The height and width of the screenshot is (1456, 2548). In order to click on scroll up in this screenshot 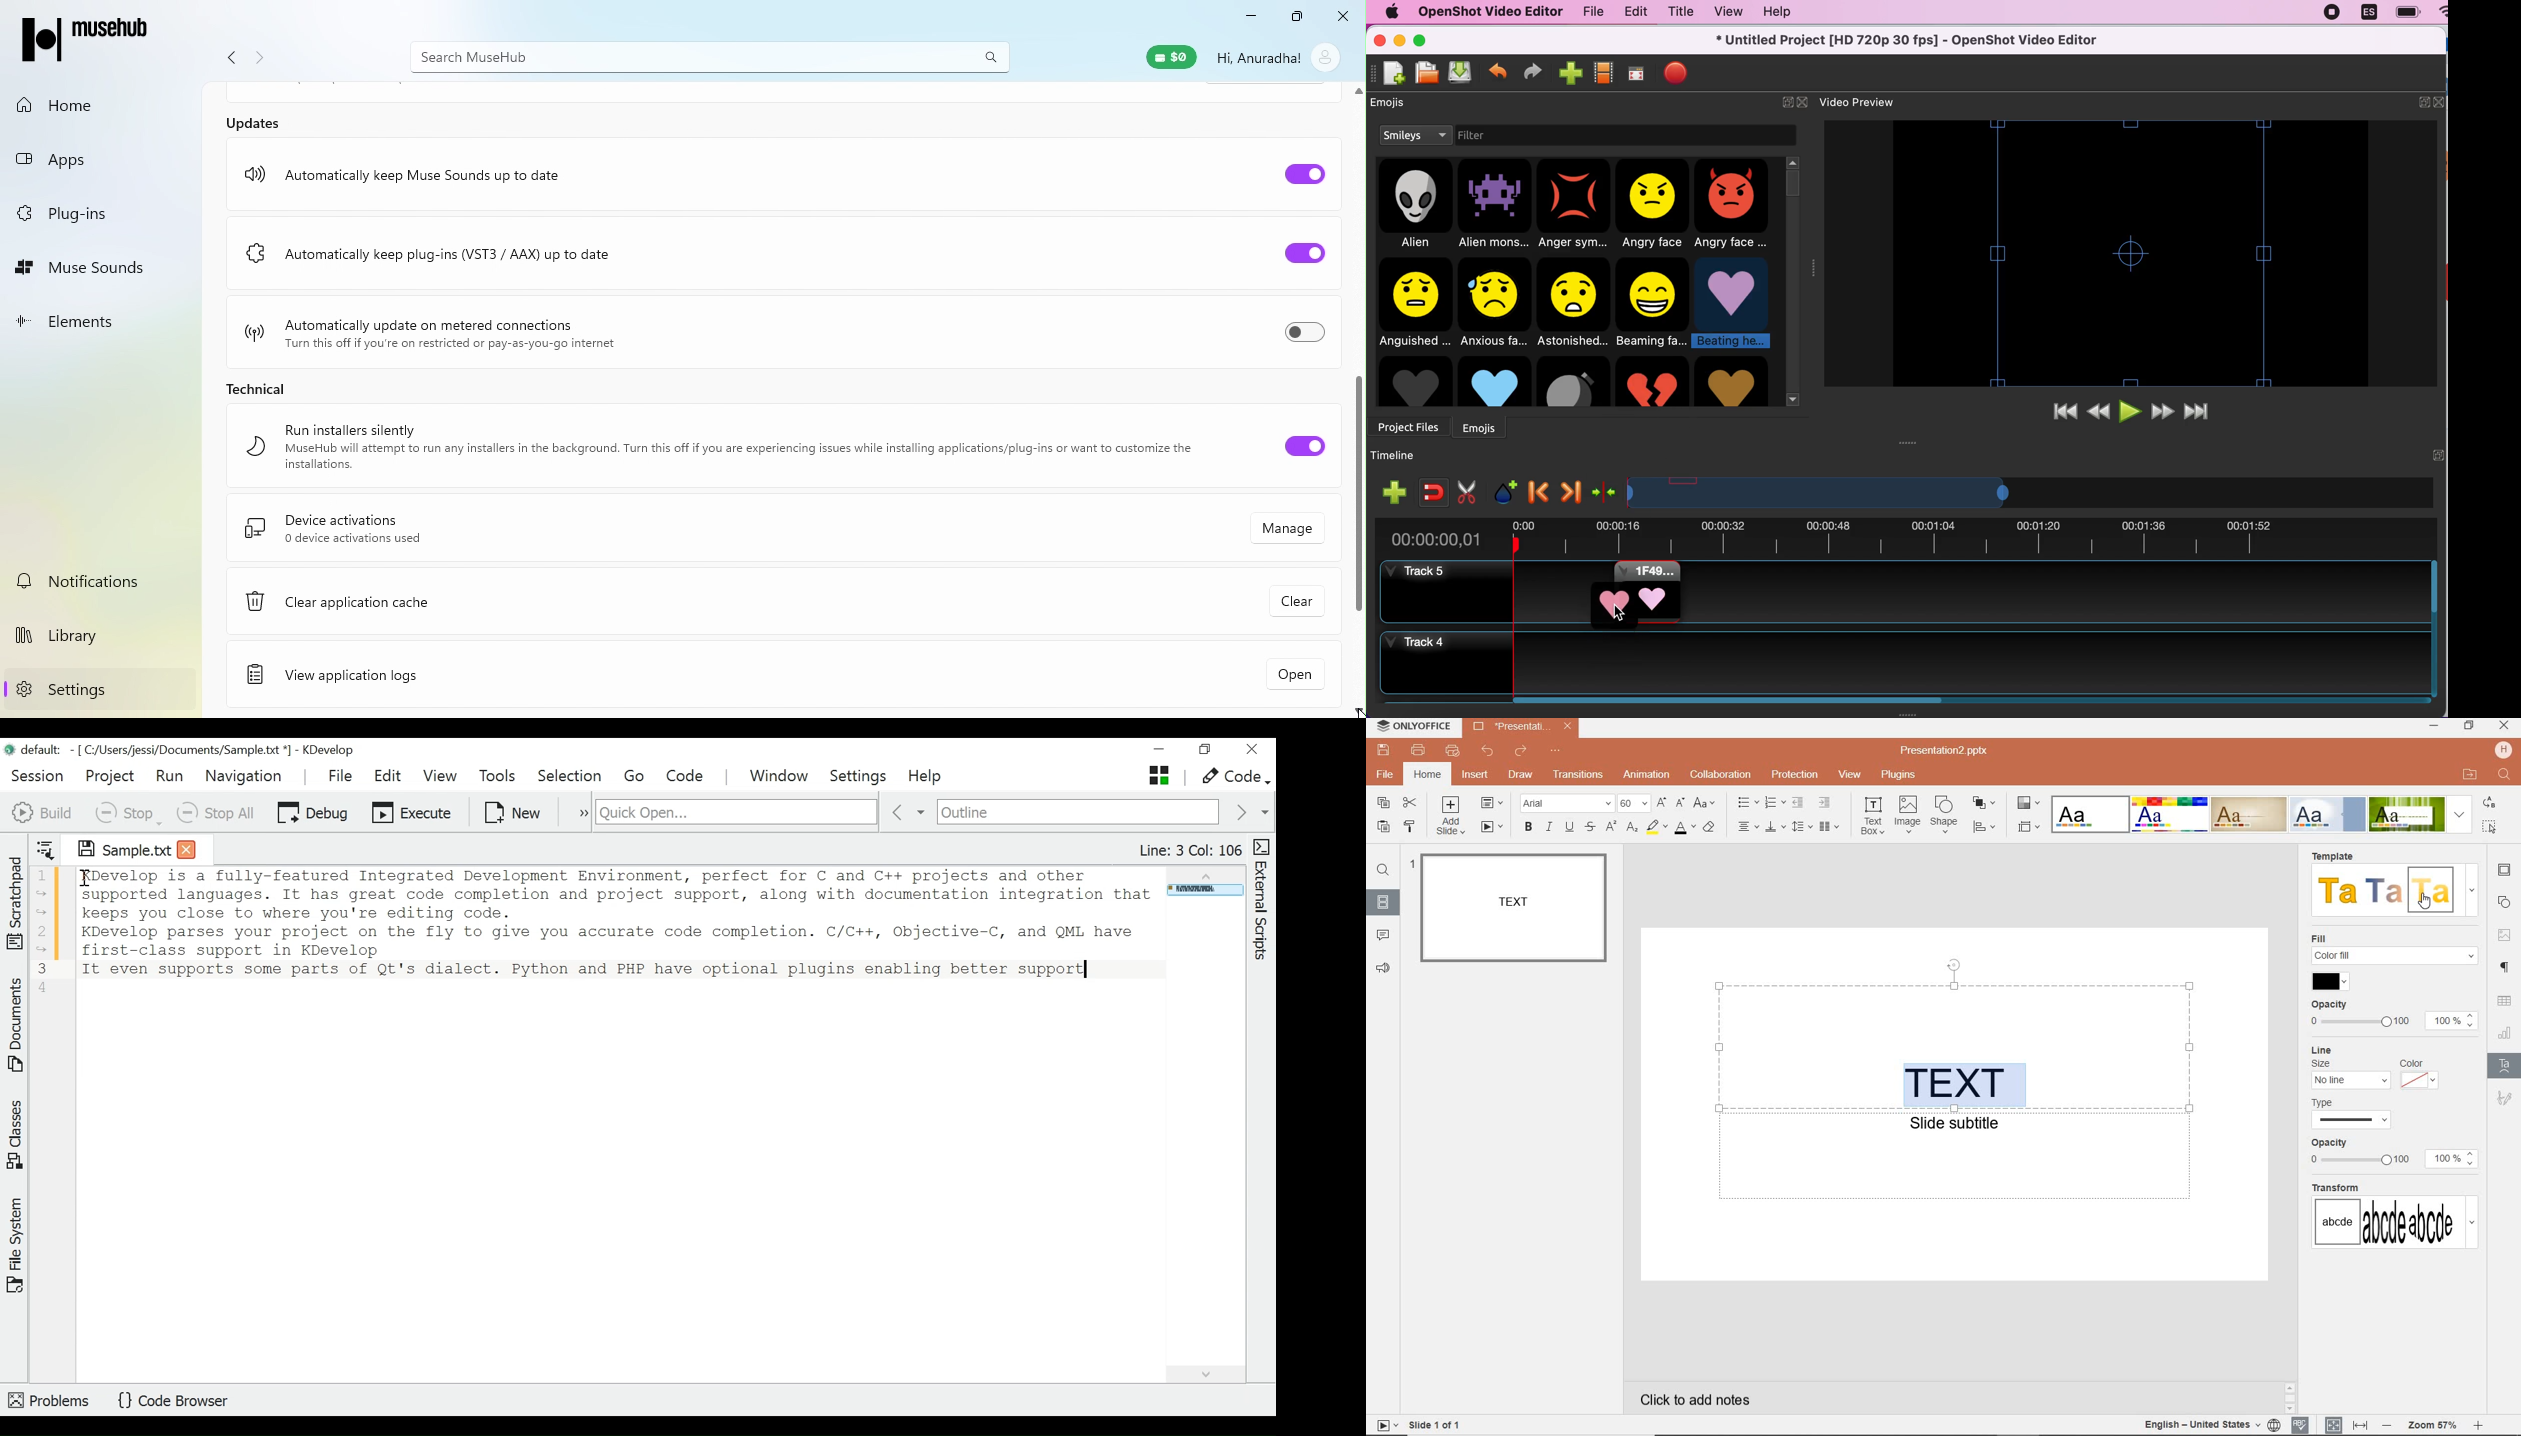, I will do `click(1357, 92)`.